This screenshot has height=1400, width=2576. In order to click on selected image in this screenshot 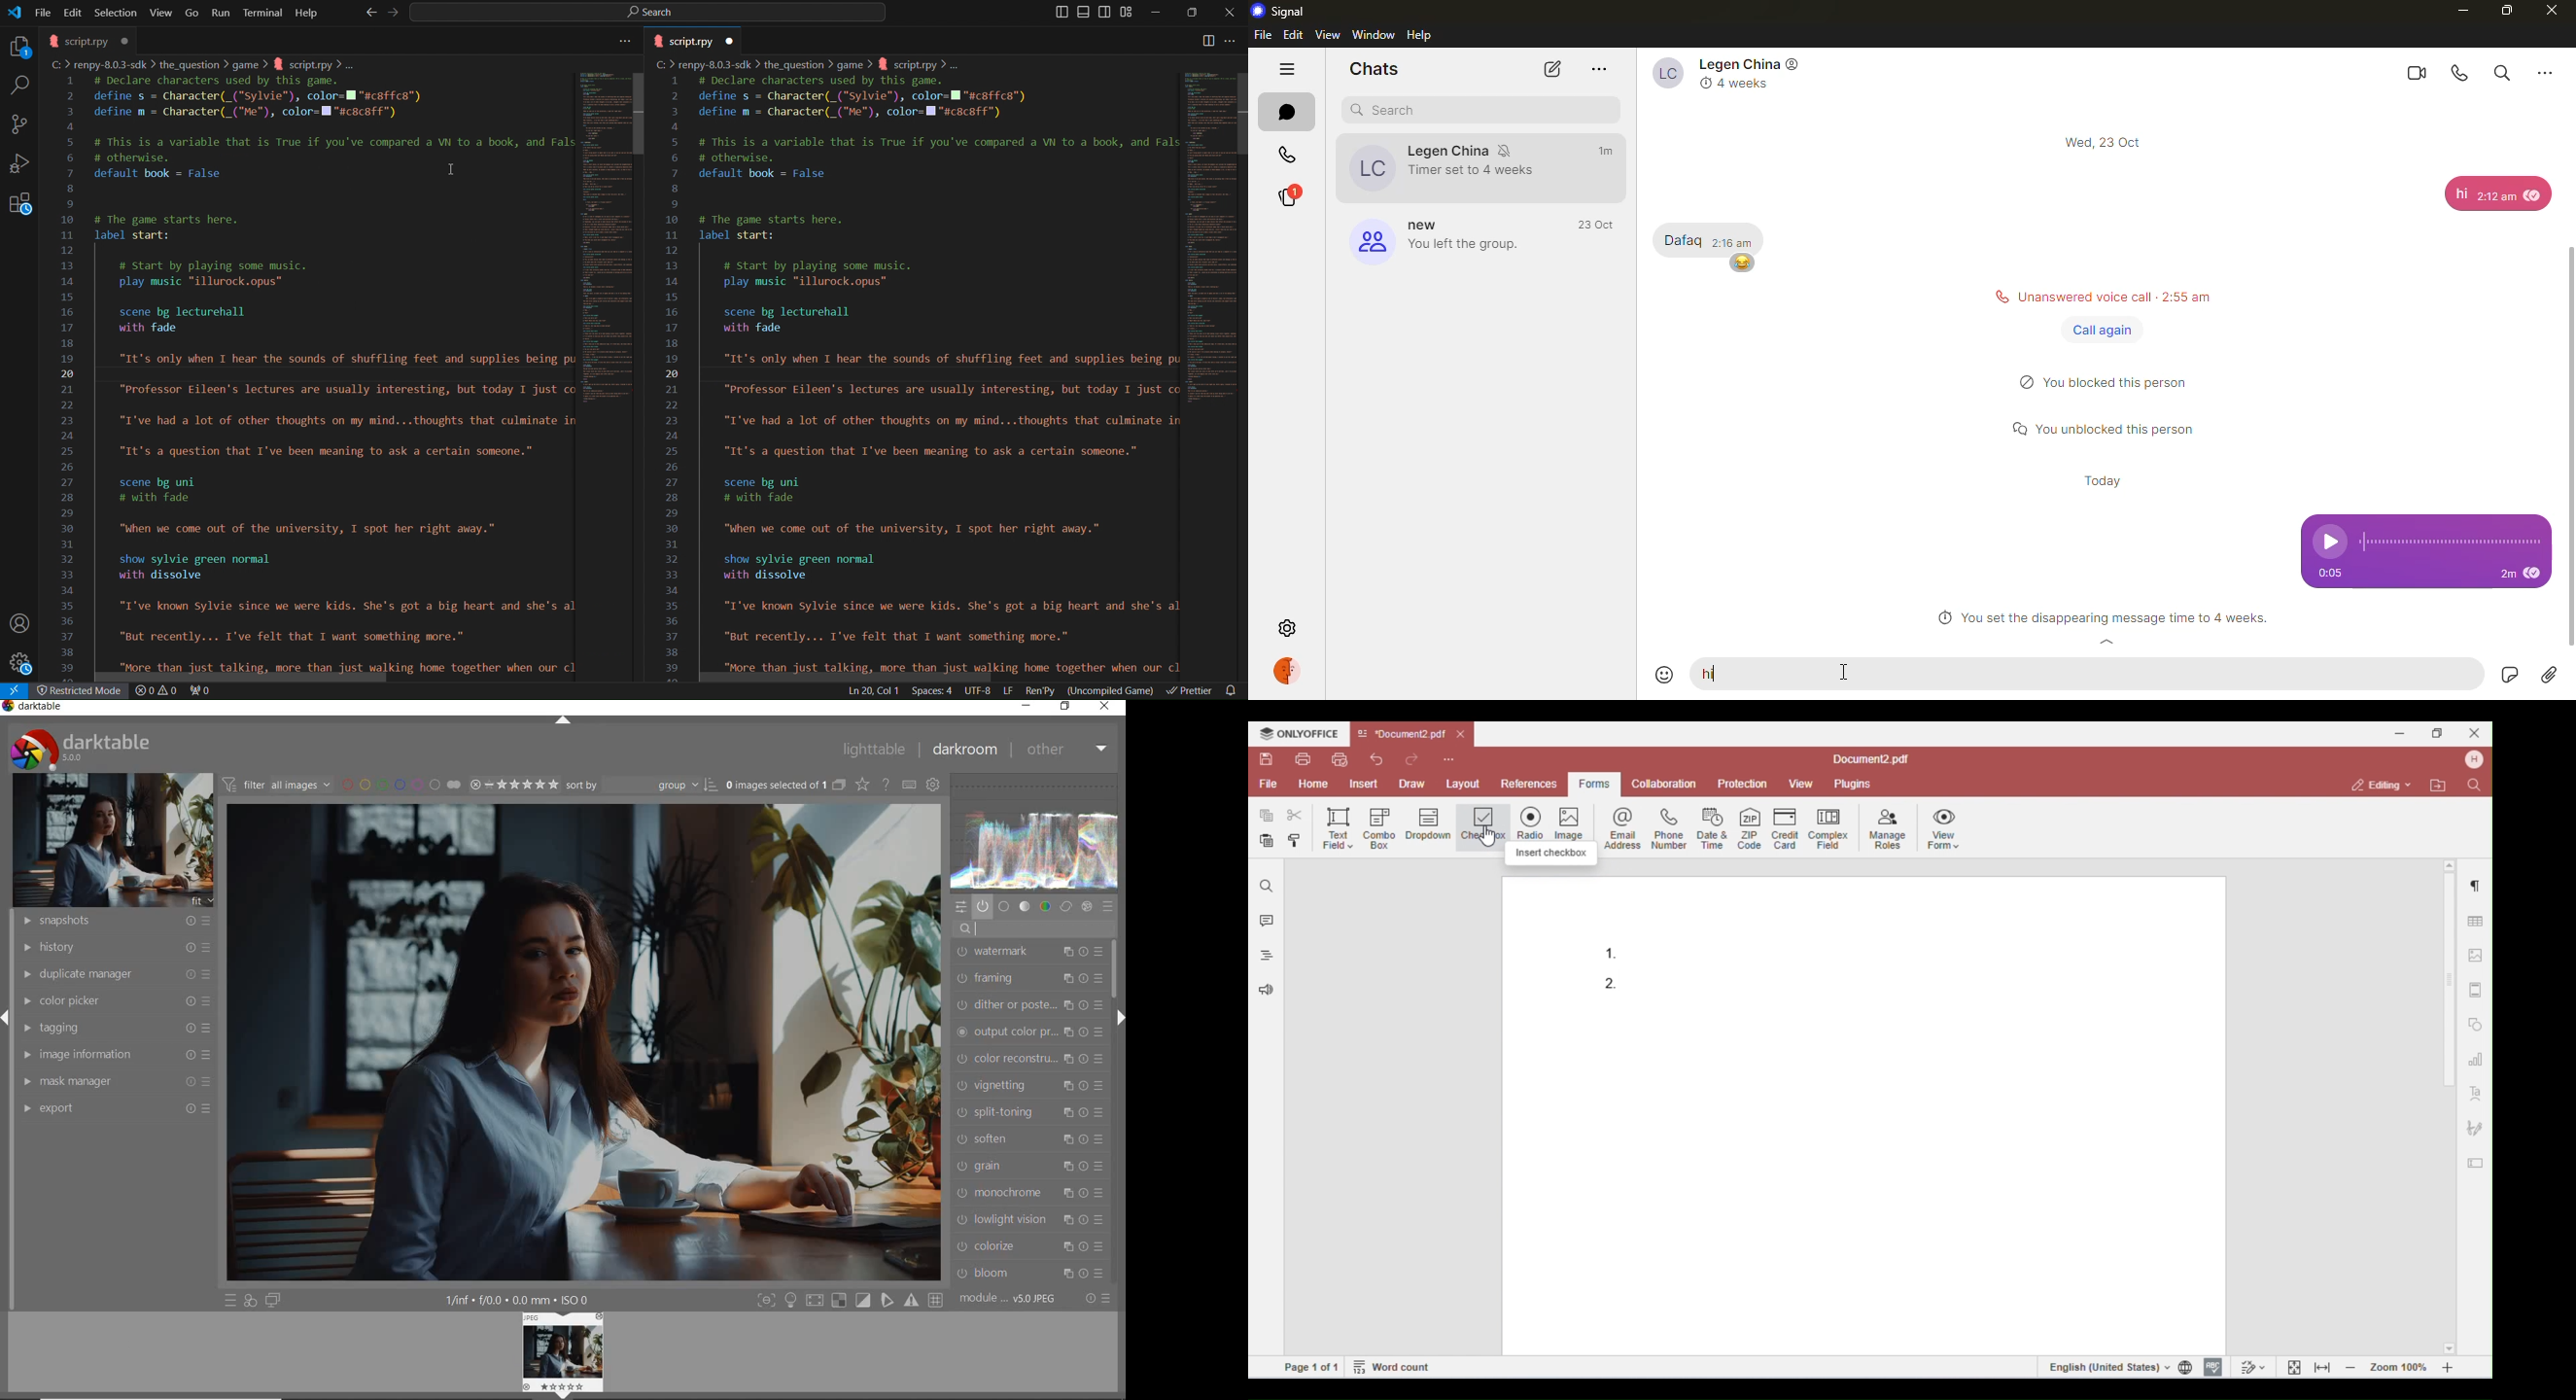, I will do `click(584, 1043)`.